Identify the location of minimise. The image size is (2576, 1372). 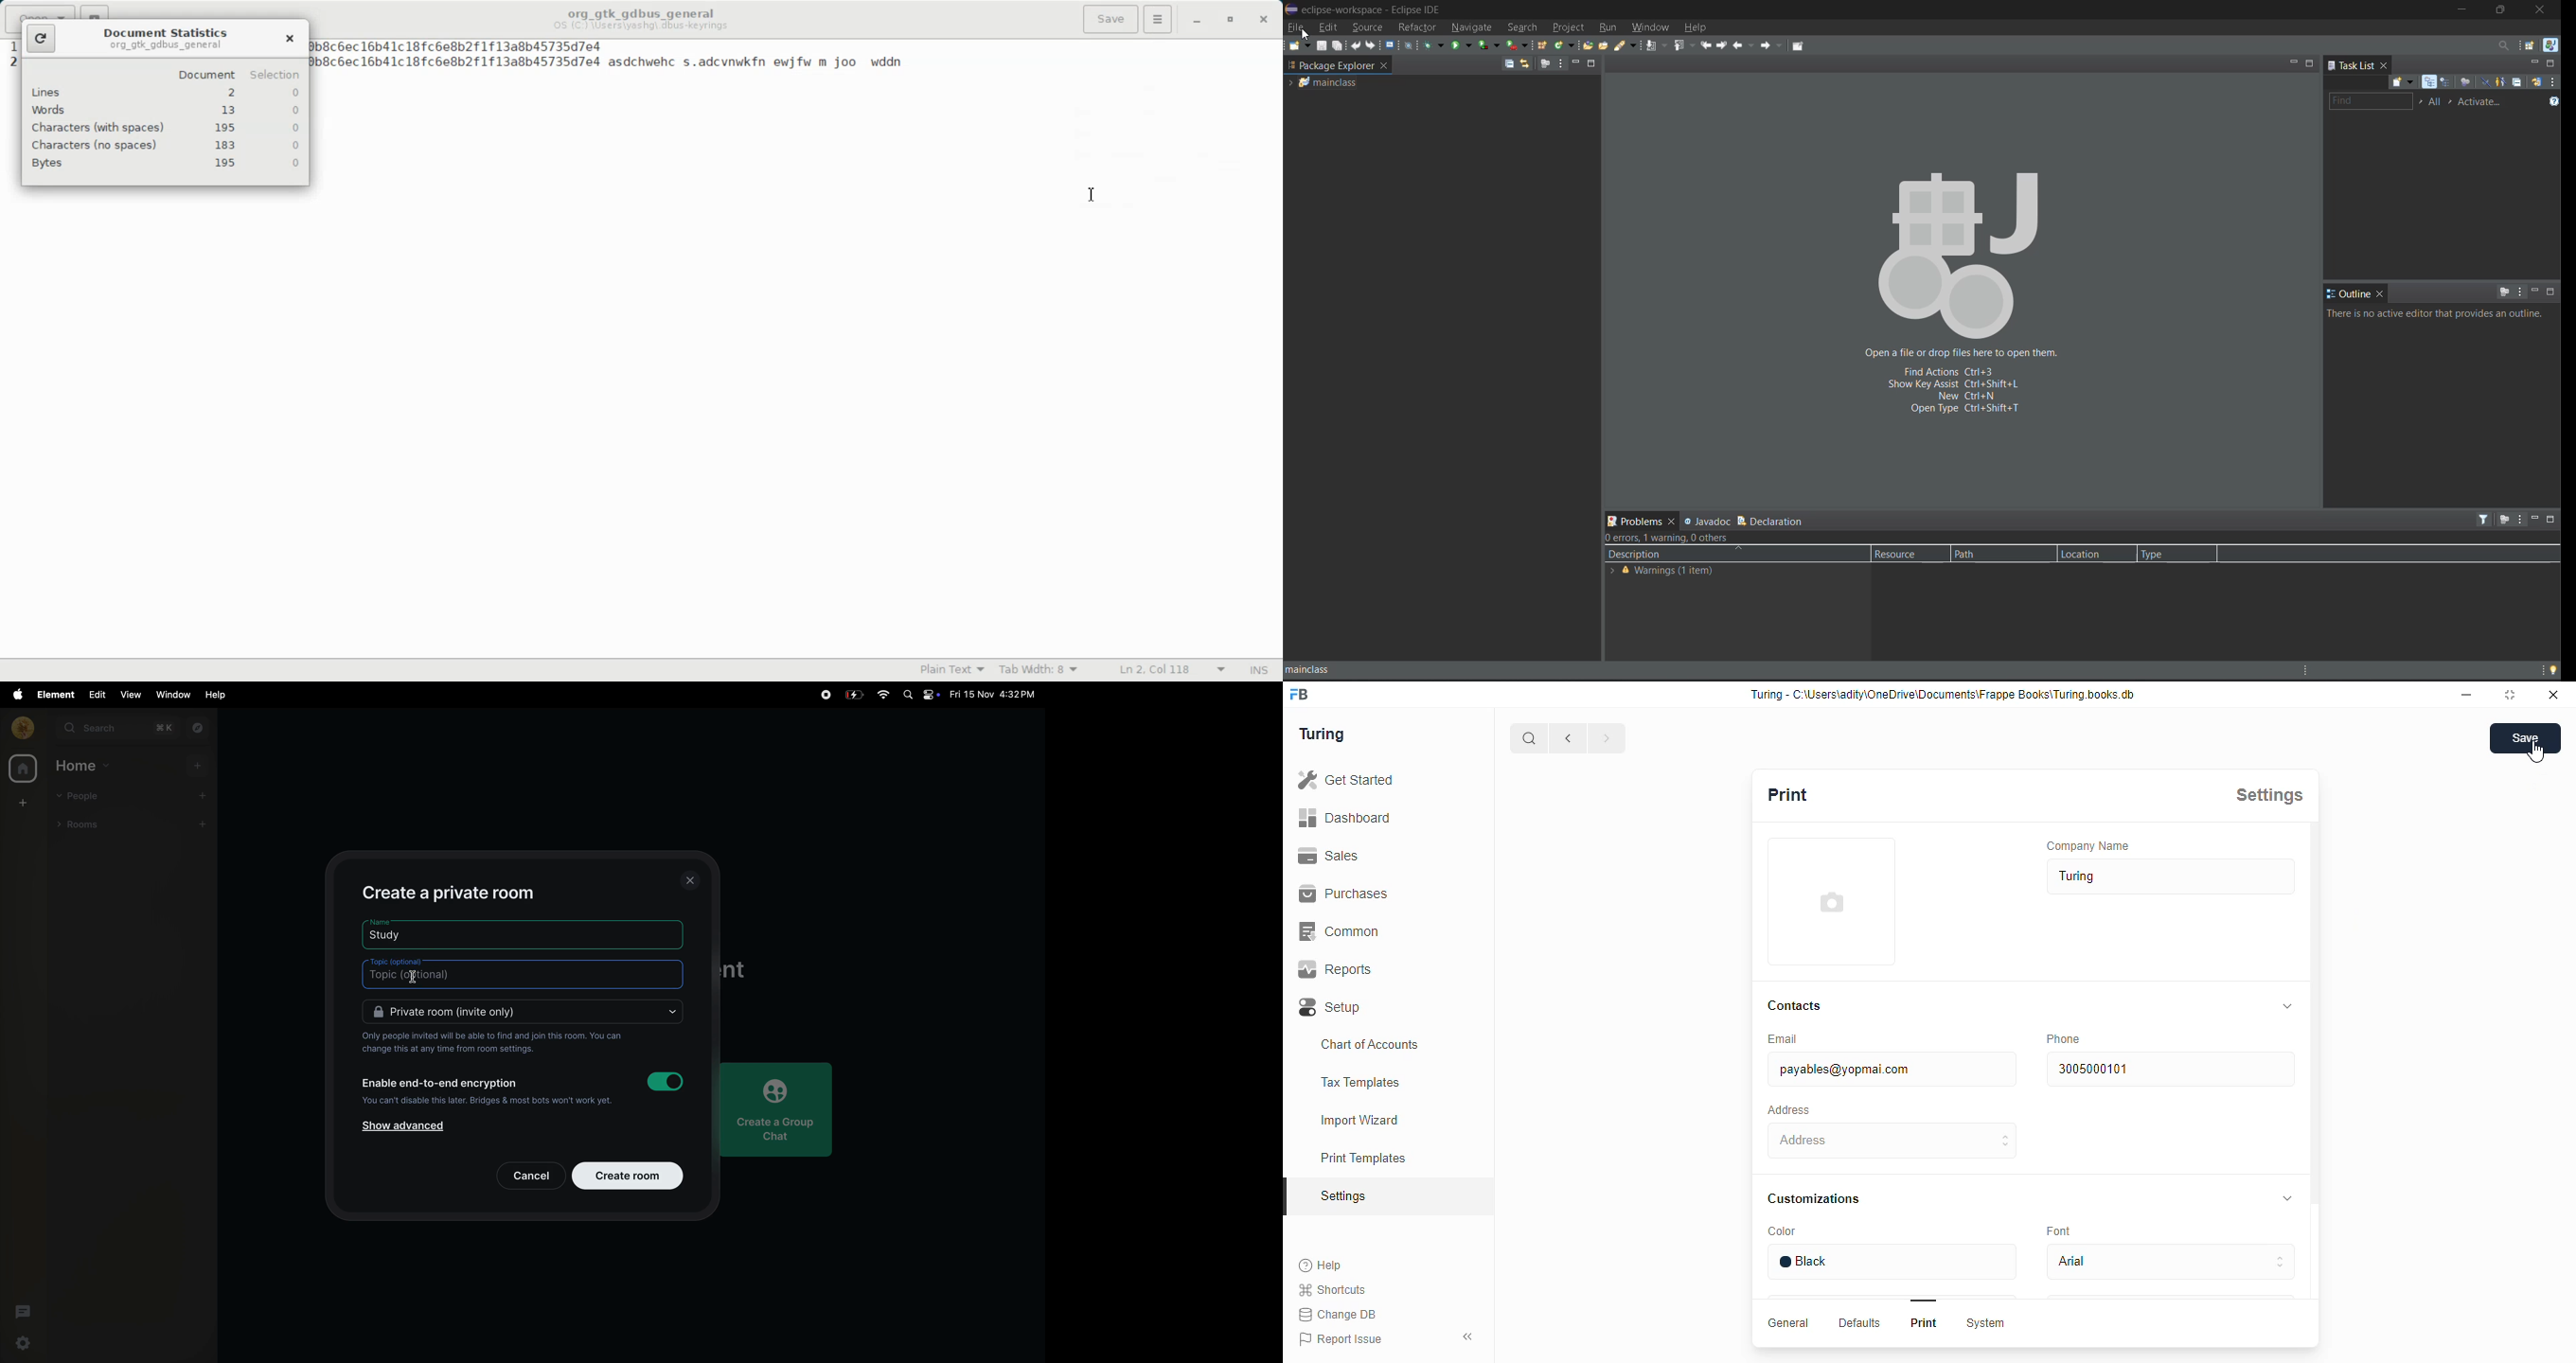
(2469, 694).